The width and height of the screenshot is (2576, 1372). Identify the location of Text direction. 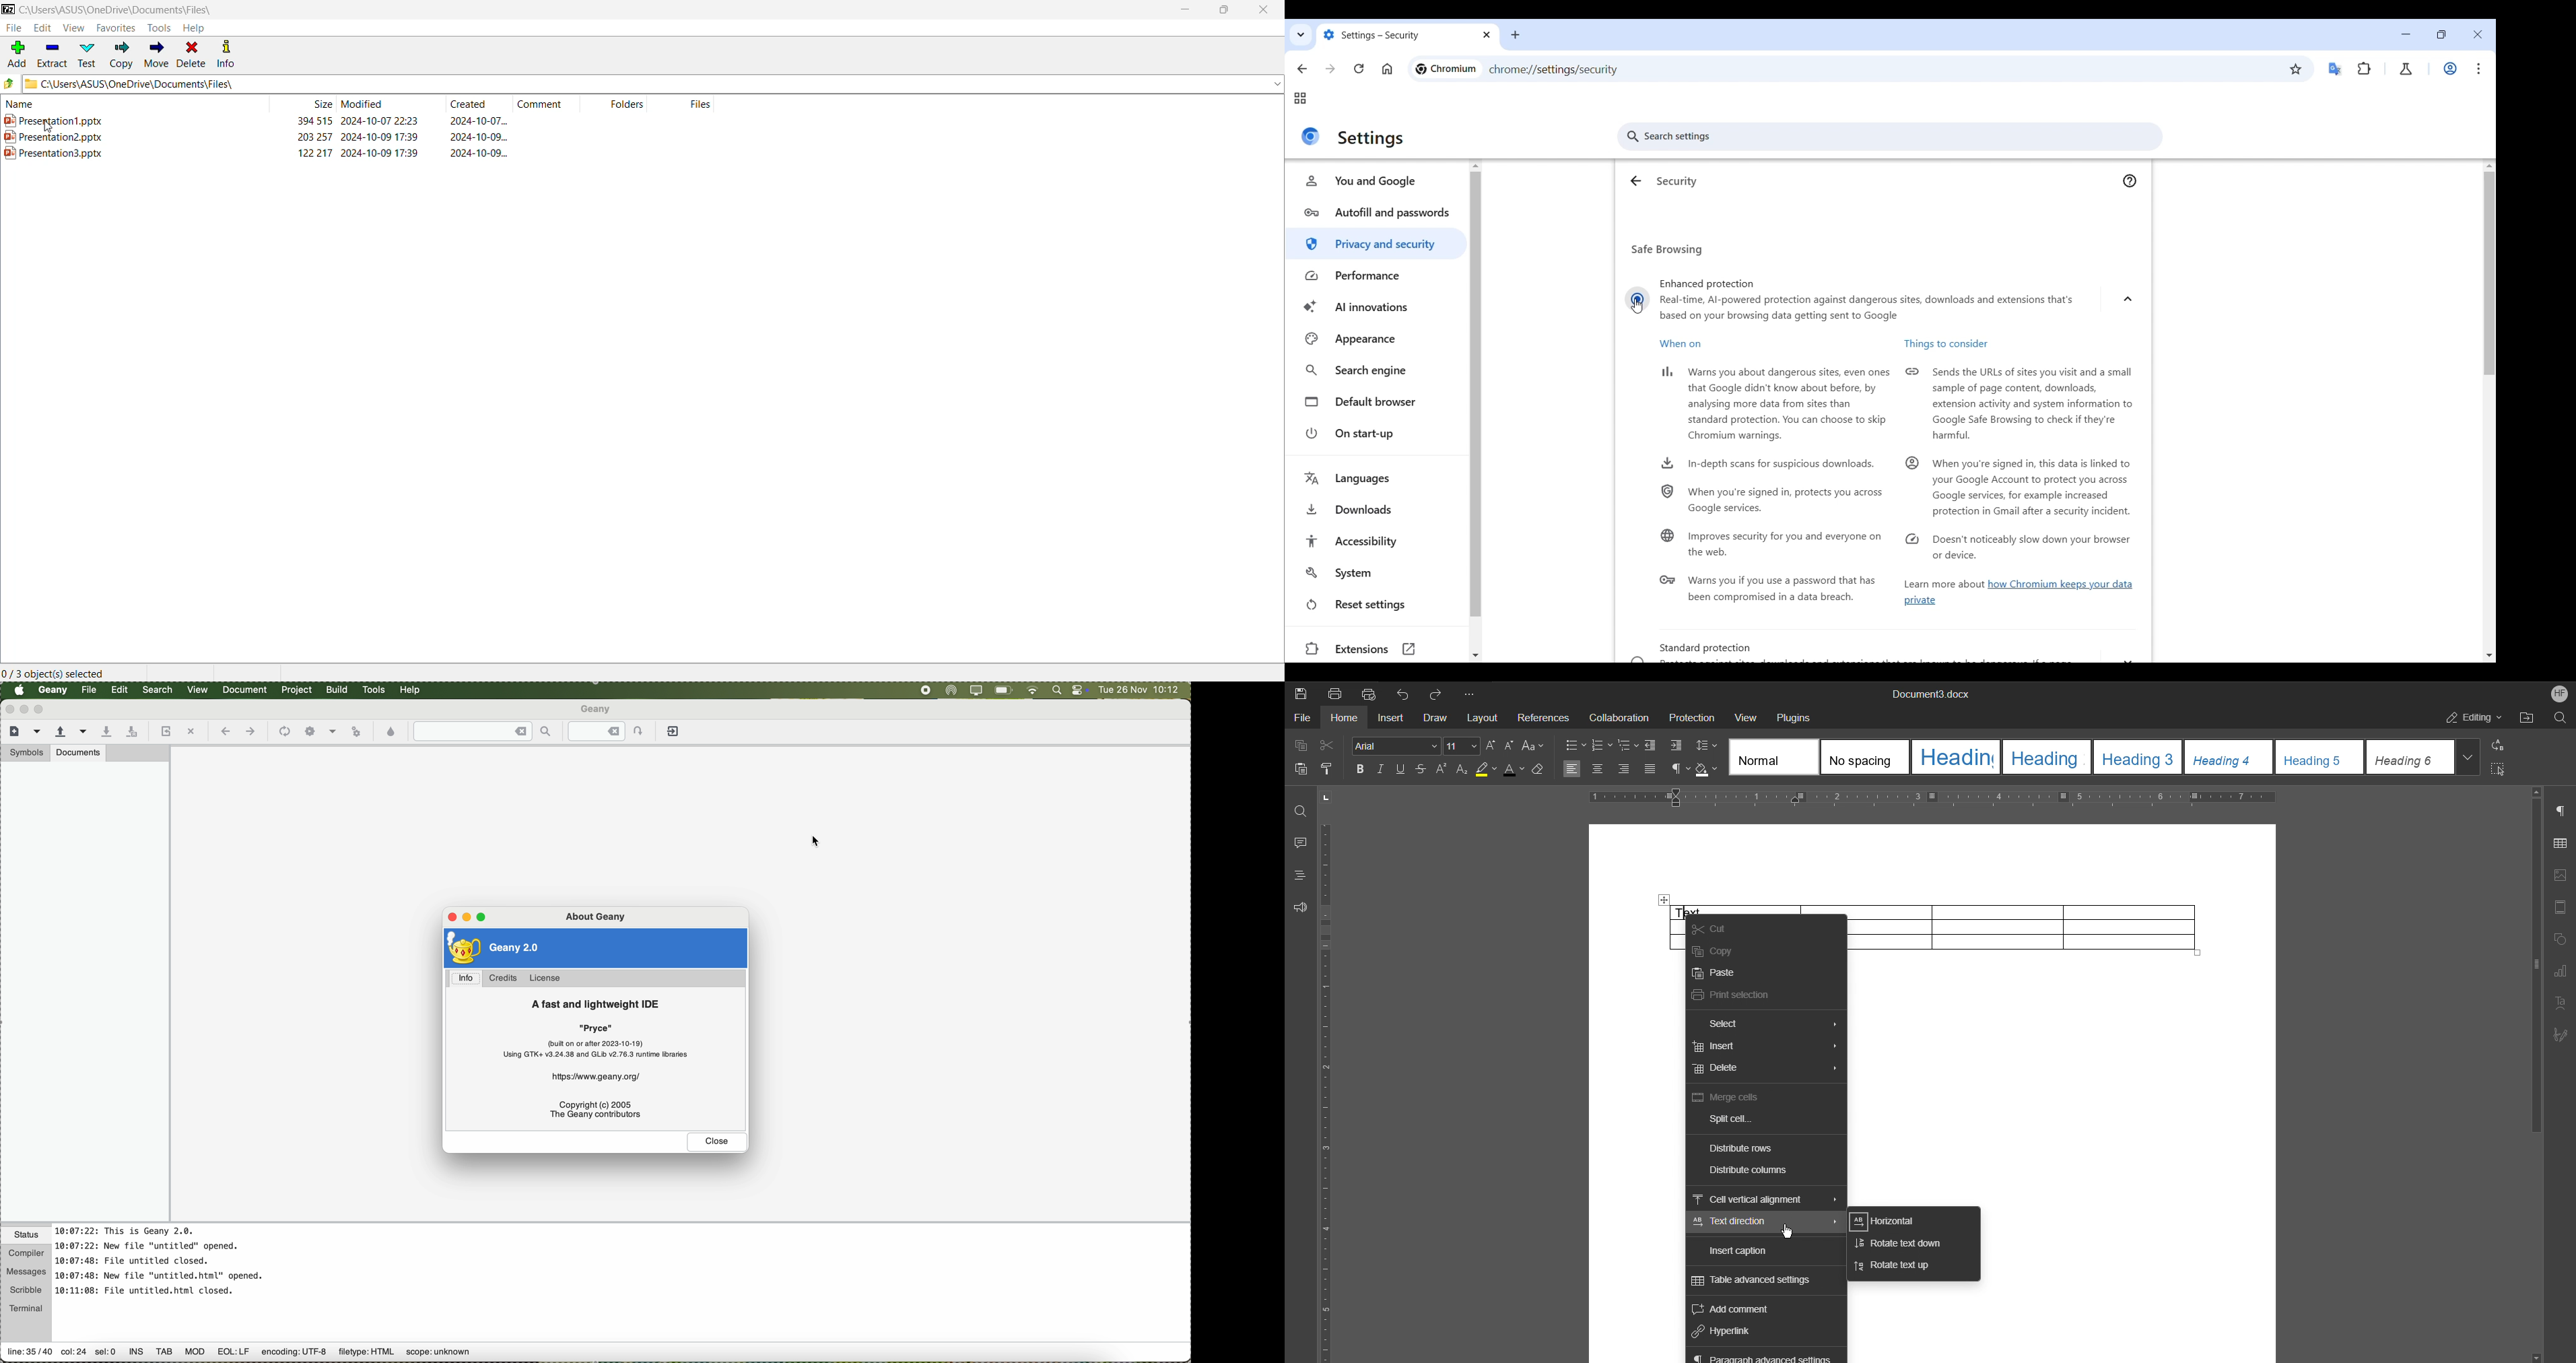
(1736, 1223).